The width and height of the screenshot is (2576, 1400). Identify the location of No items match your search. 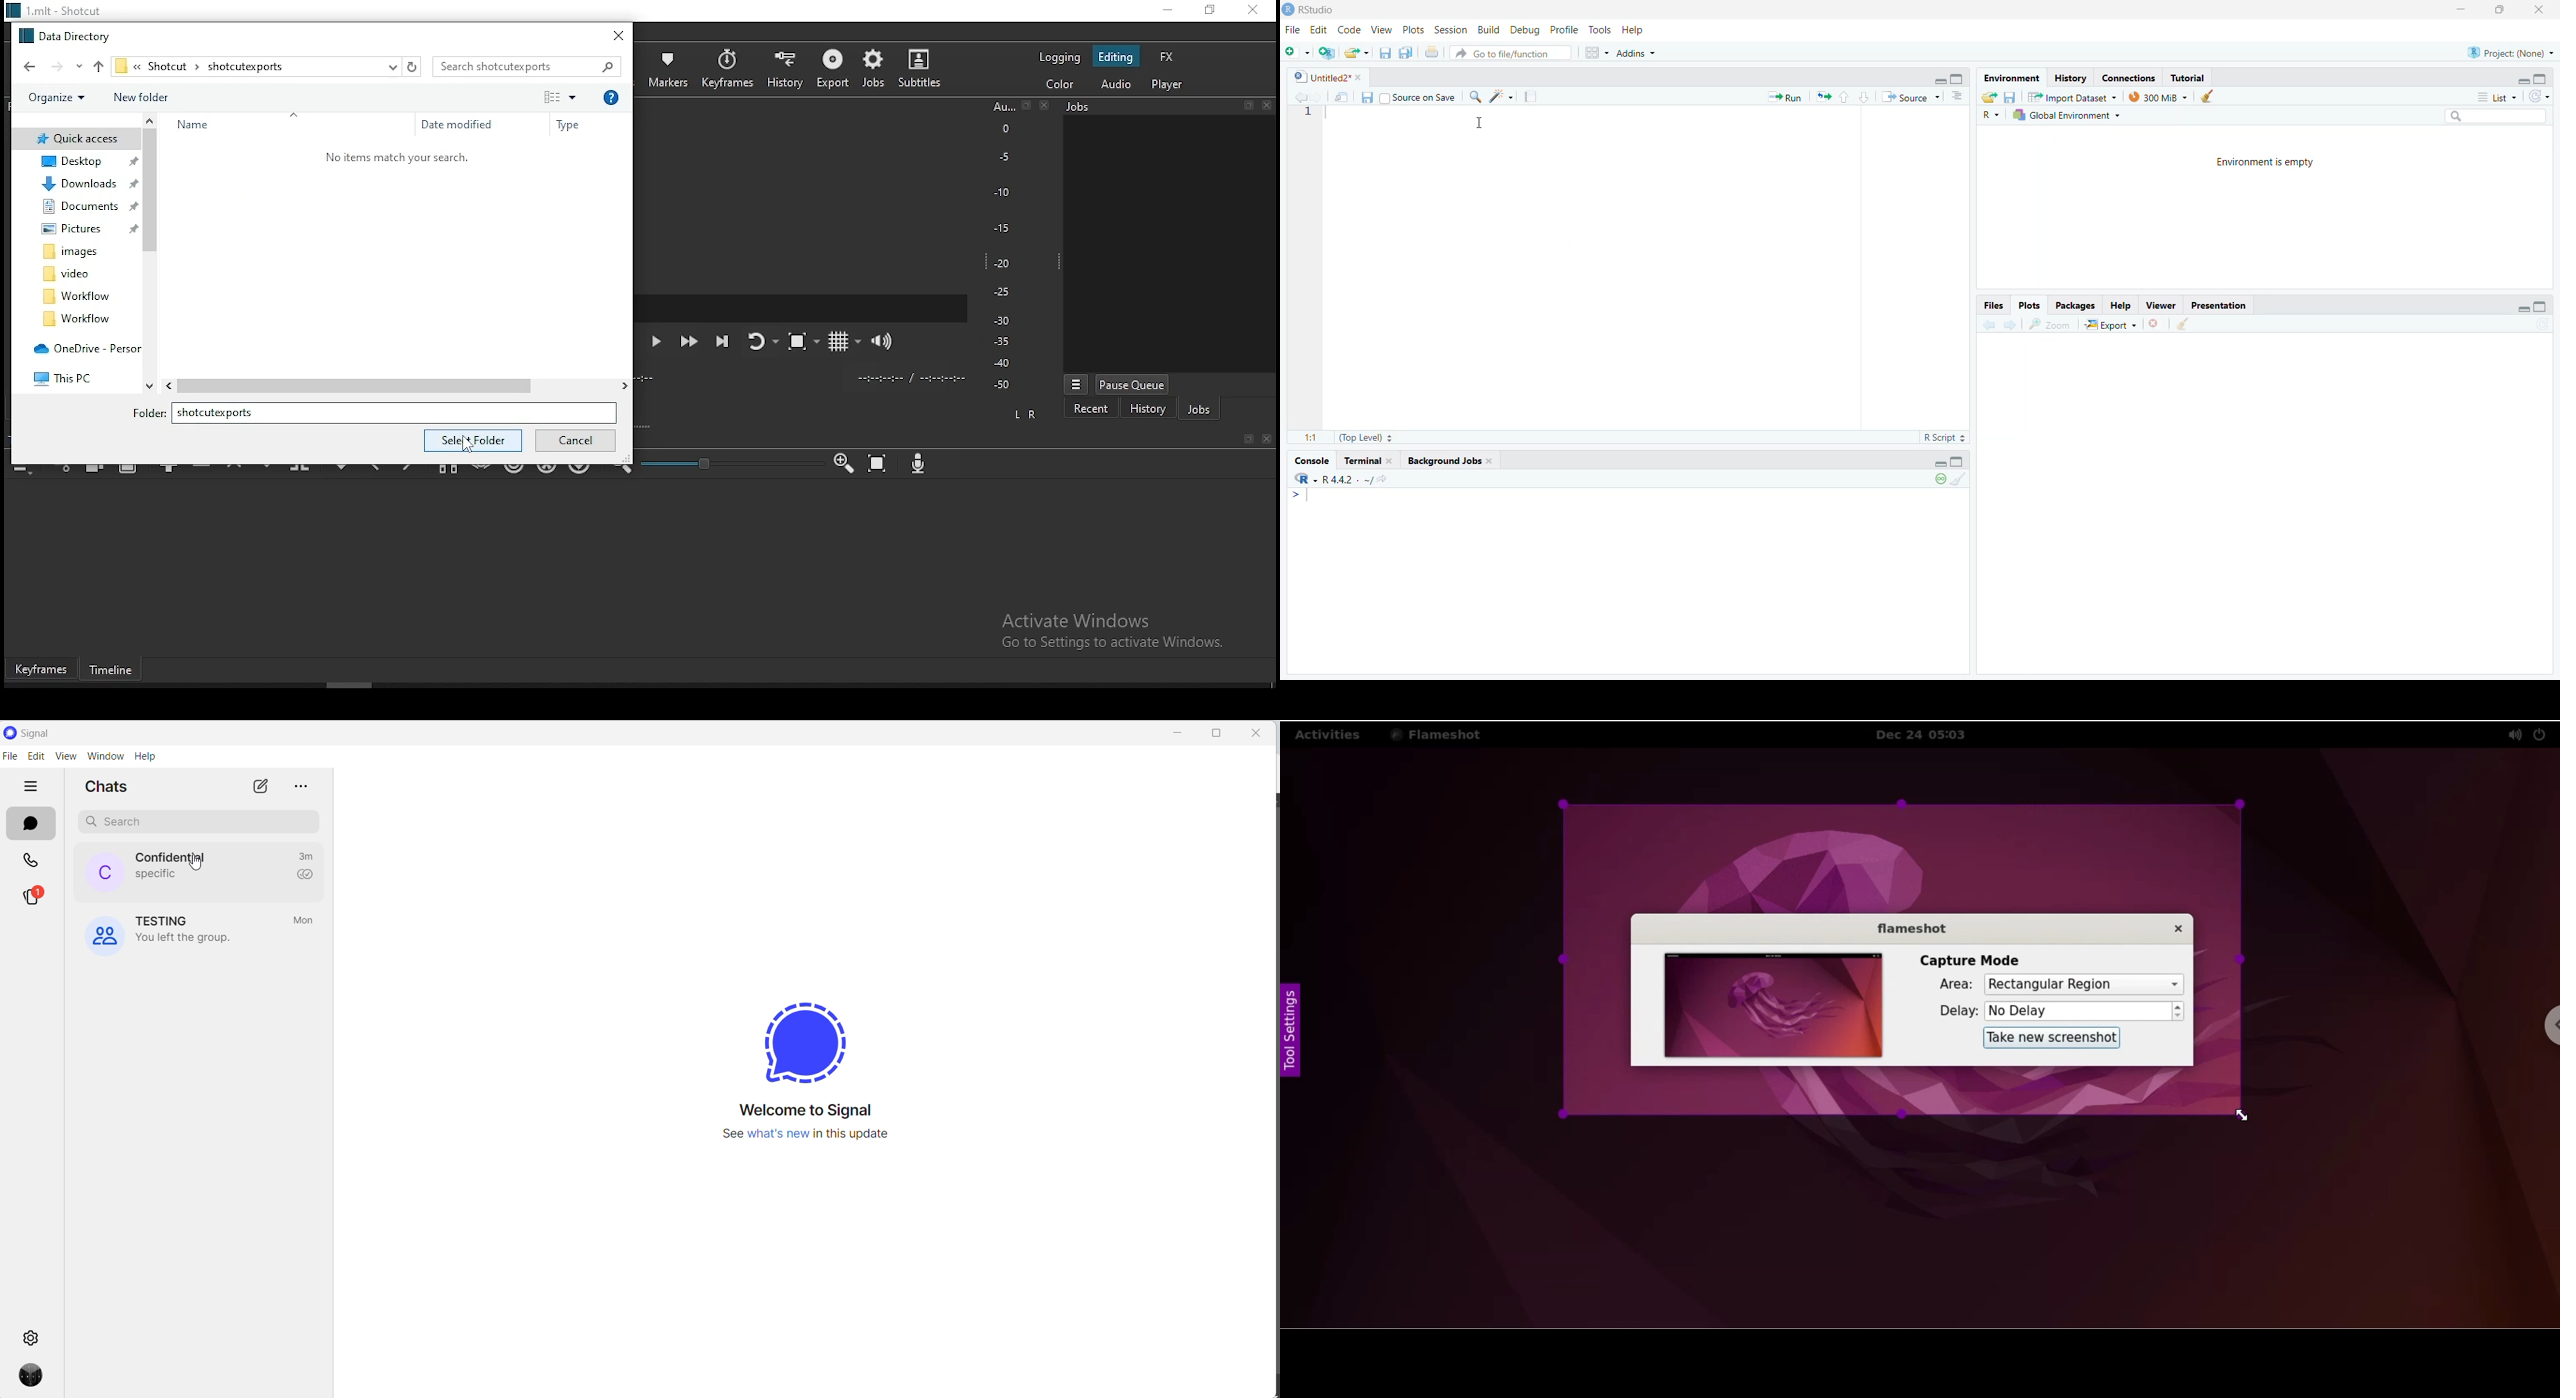
(397, 158).